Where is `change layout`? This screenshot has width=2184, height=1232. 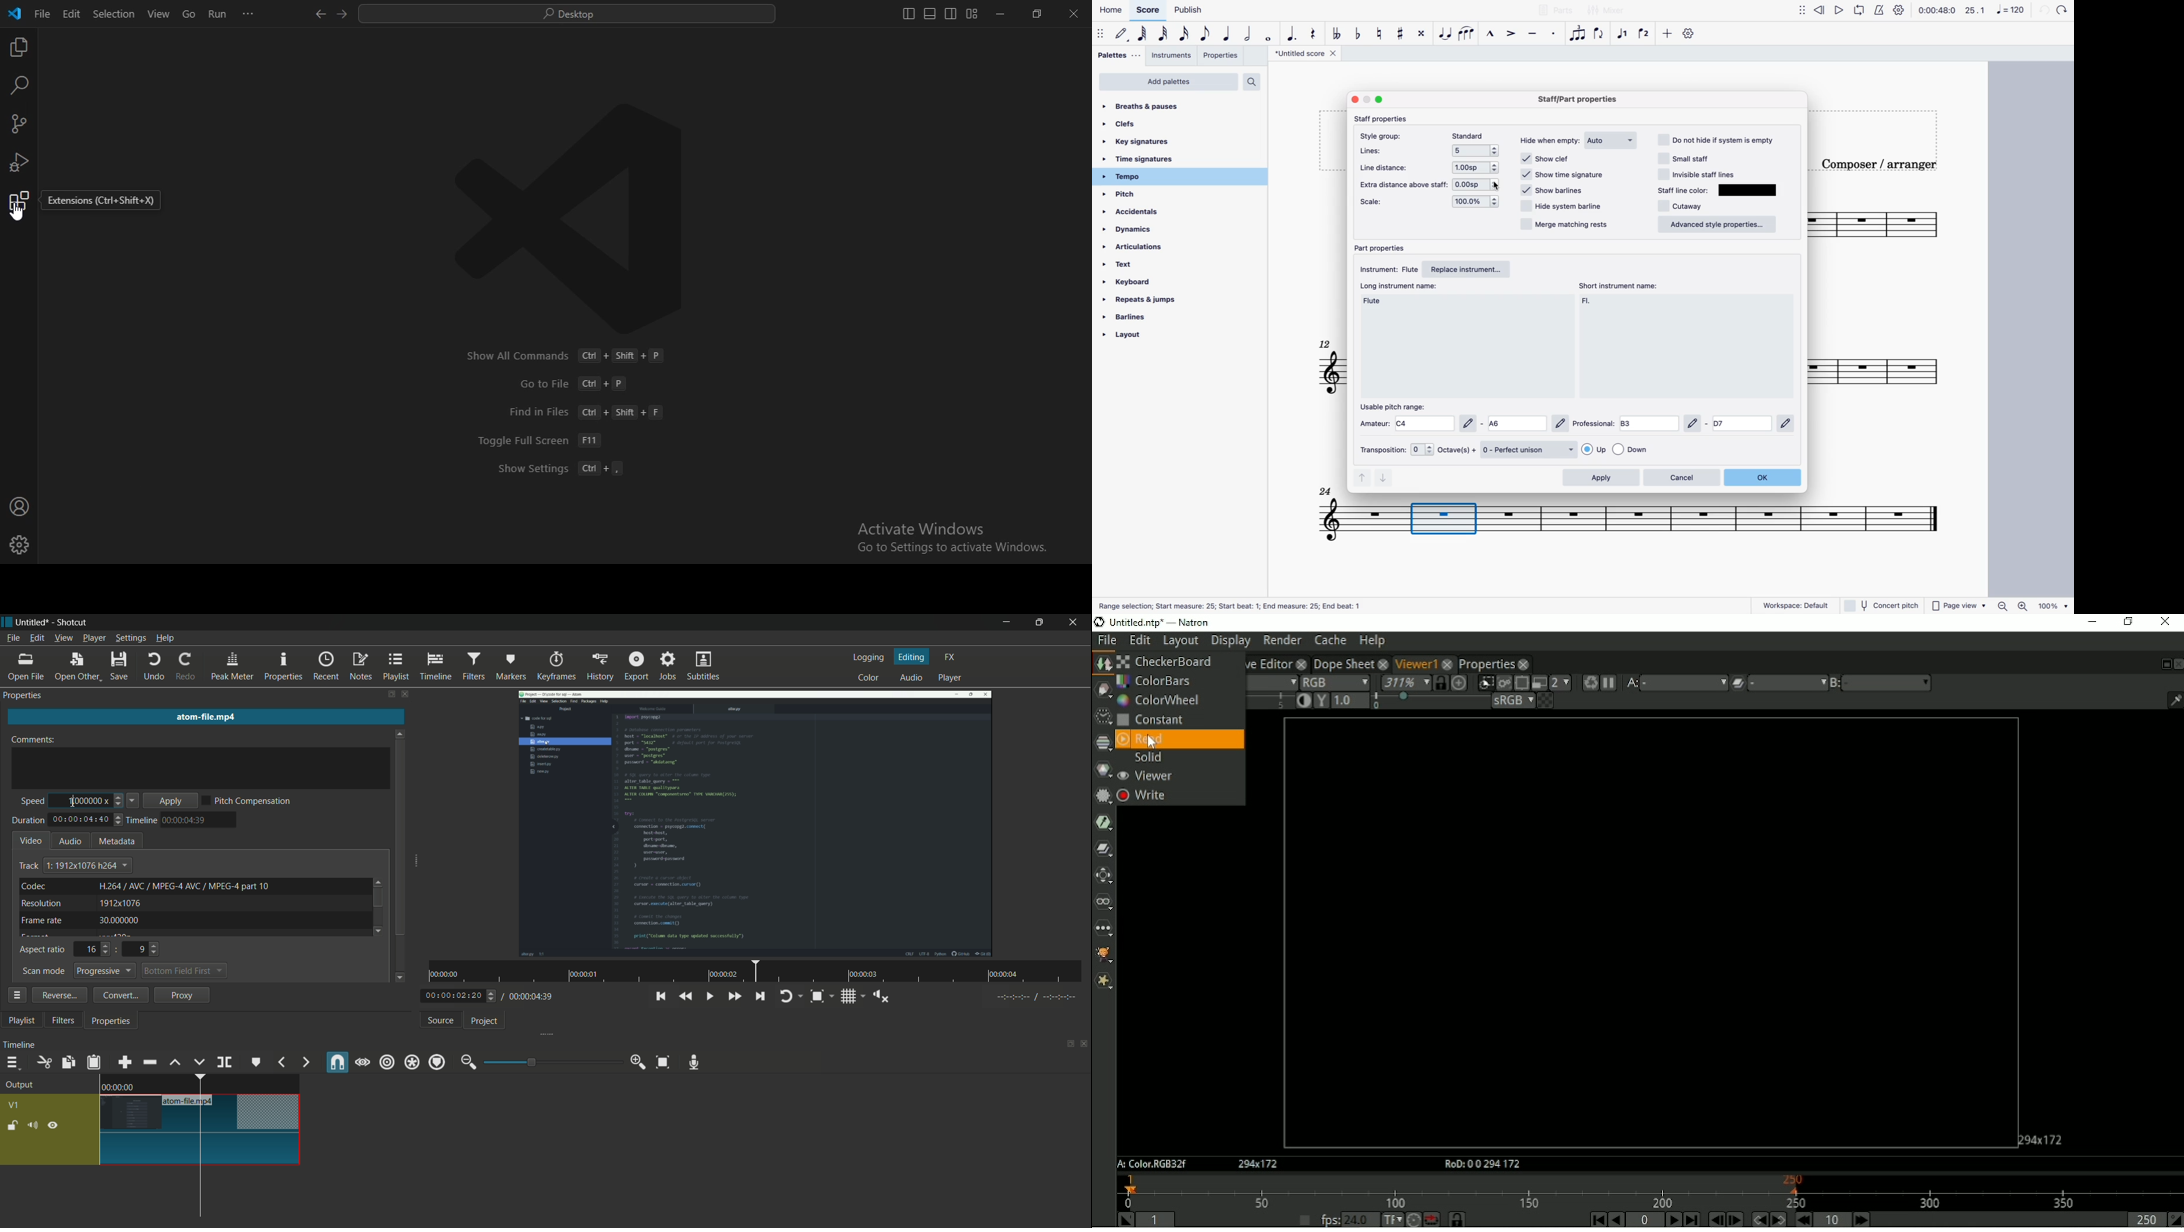
change layout is located at coordinates (391, 695).